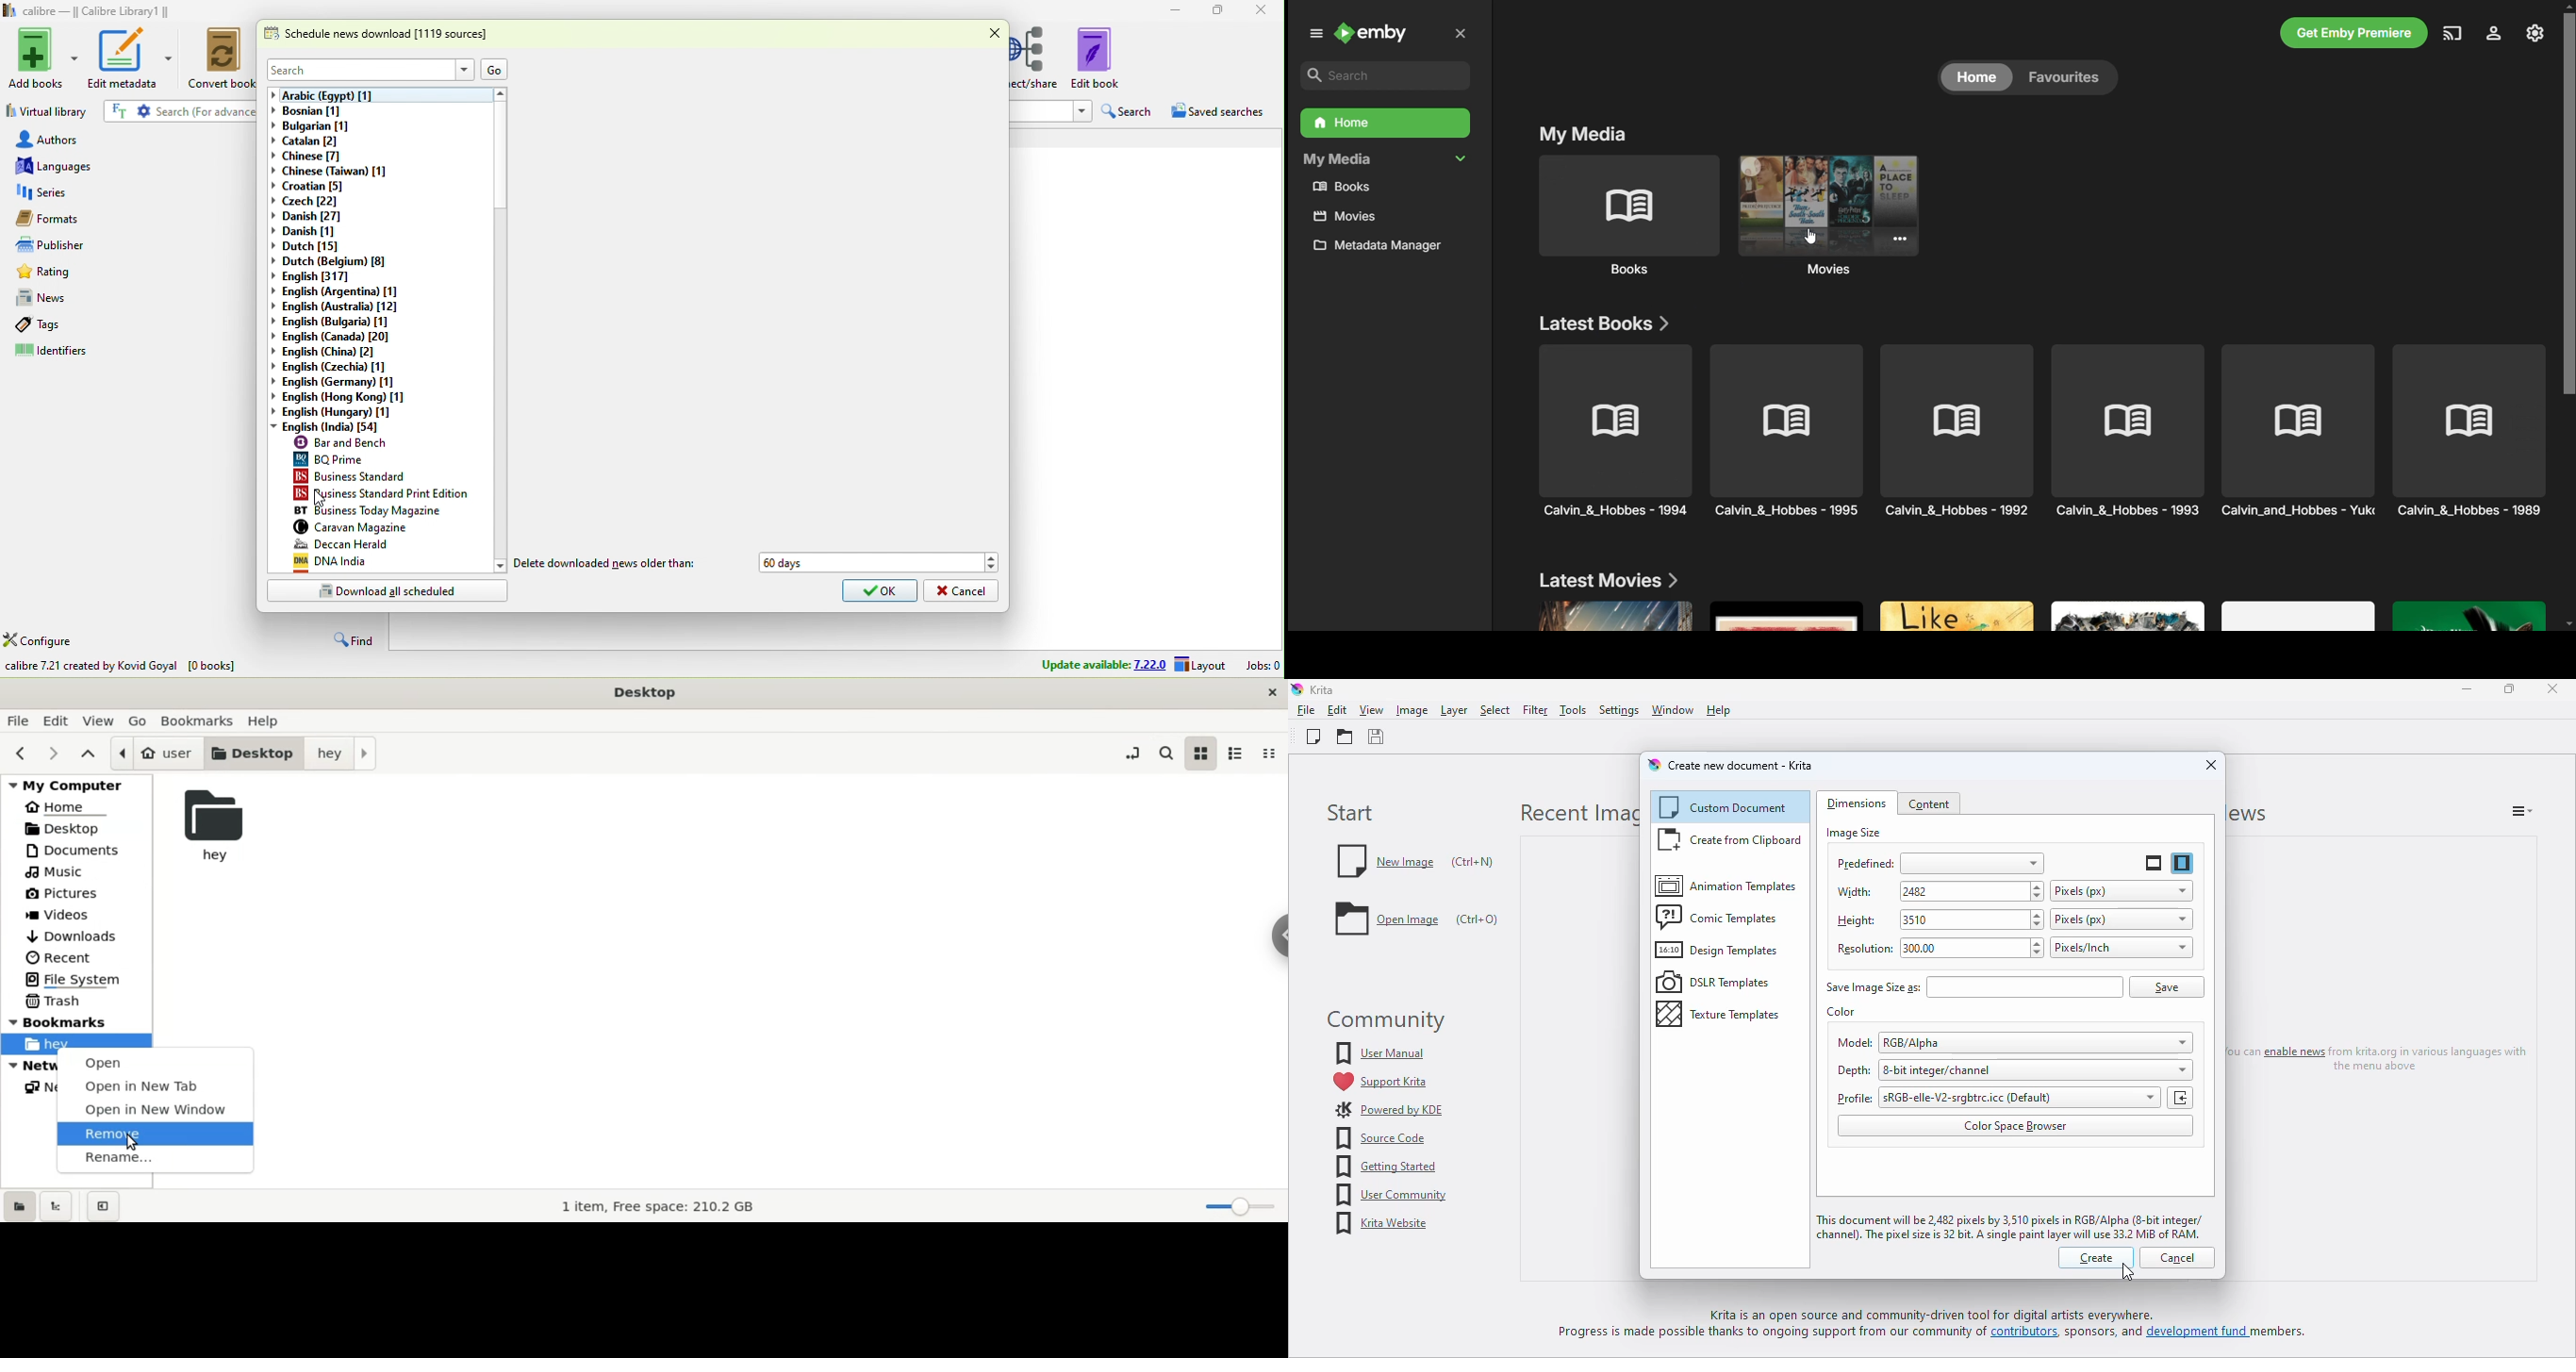  I want to click on close, so click(1266, 11).